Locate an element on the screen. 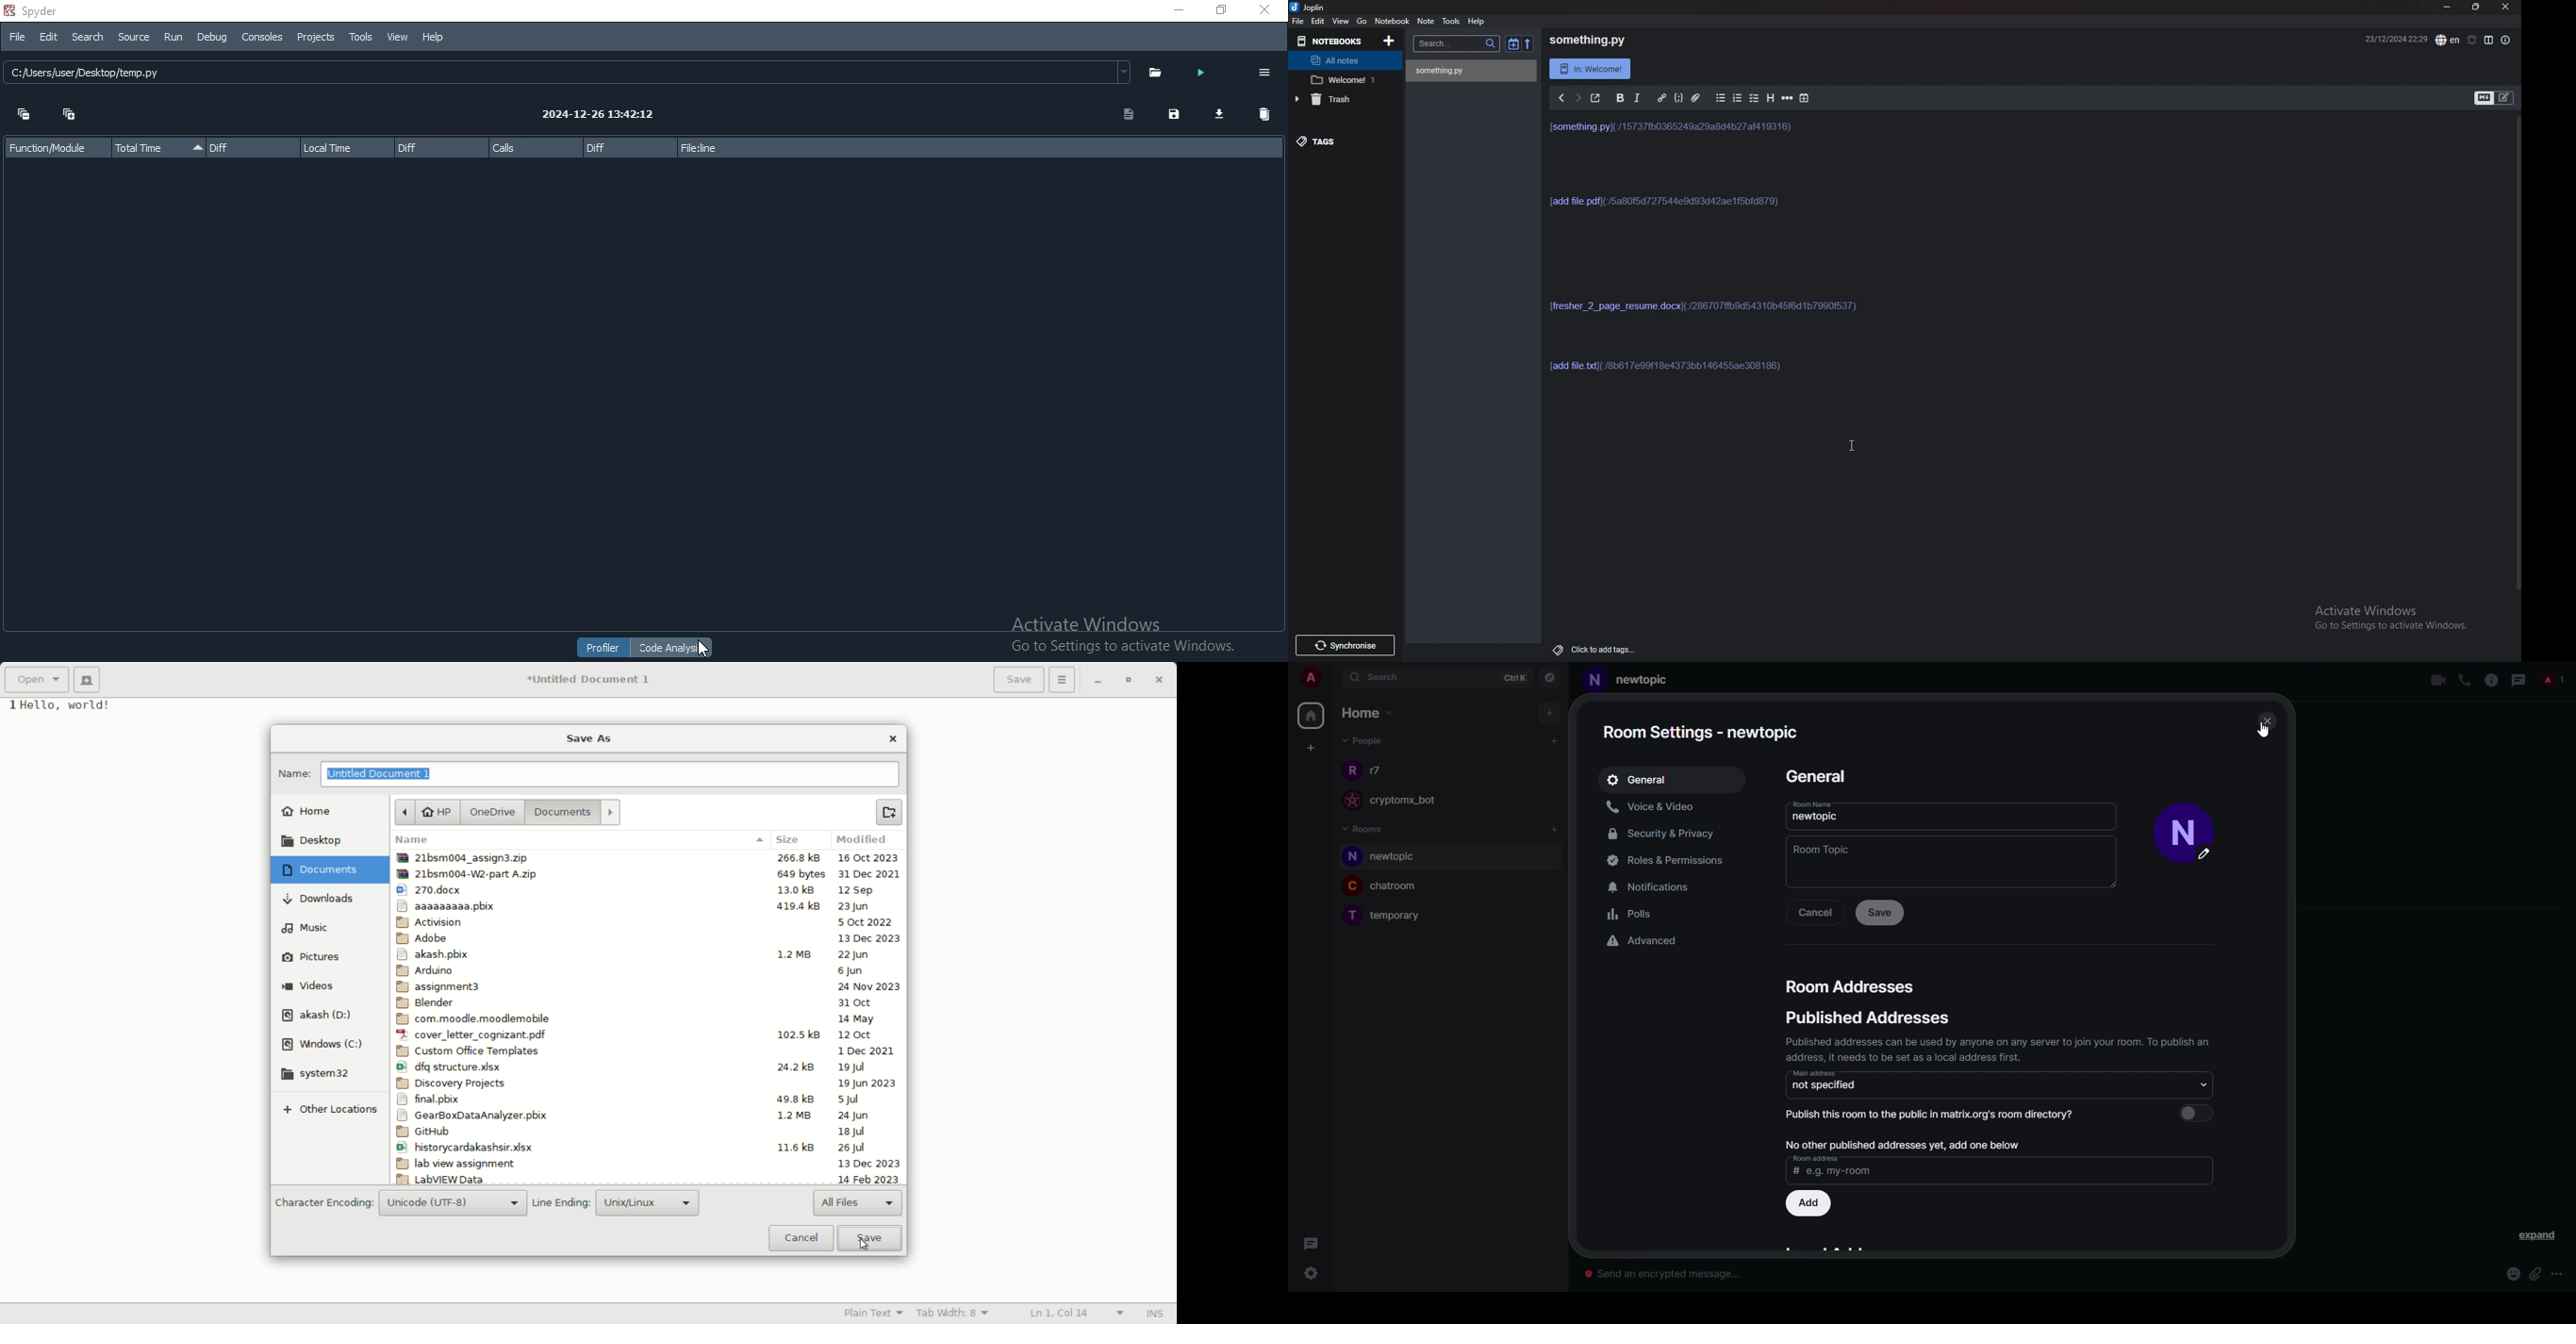  Set alarm is located at coordinates (2473, 40).